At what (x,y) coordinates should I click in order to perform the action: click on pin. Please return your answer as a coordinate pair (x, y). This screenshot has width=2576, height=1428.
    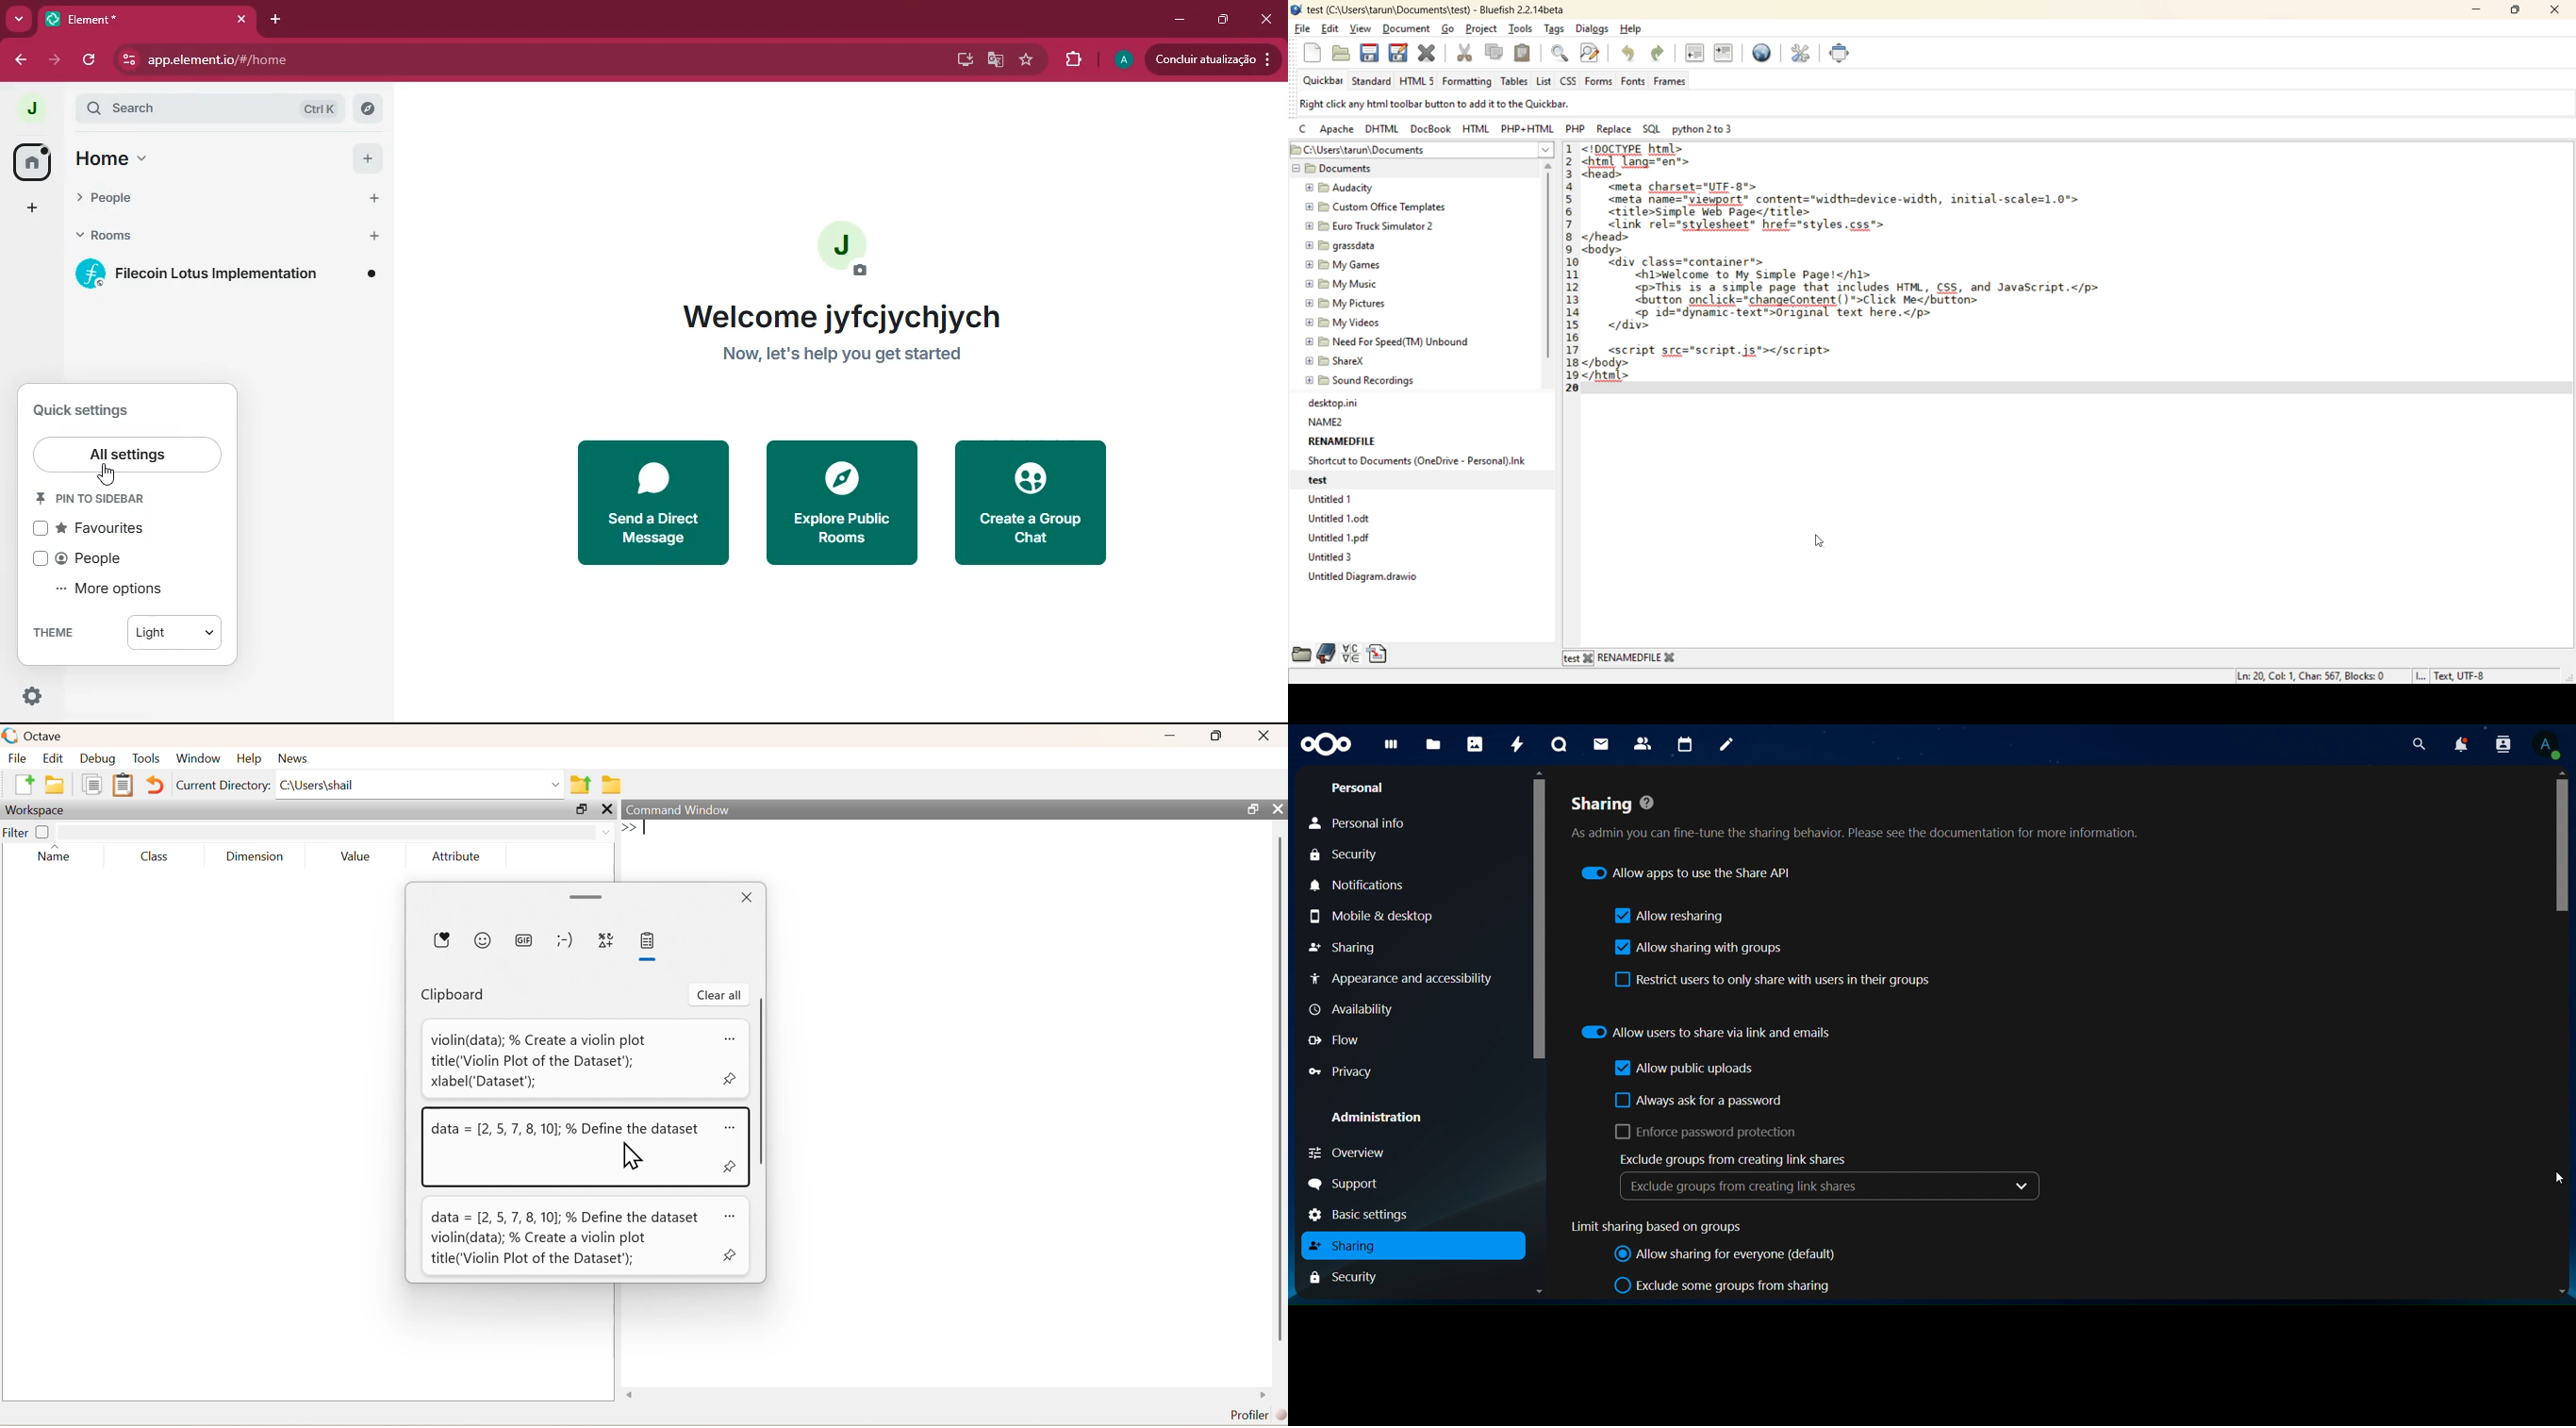
    Looking at the image, I should click on (730, 1255).